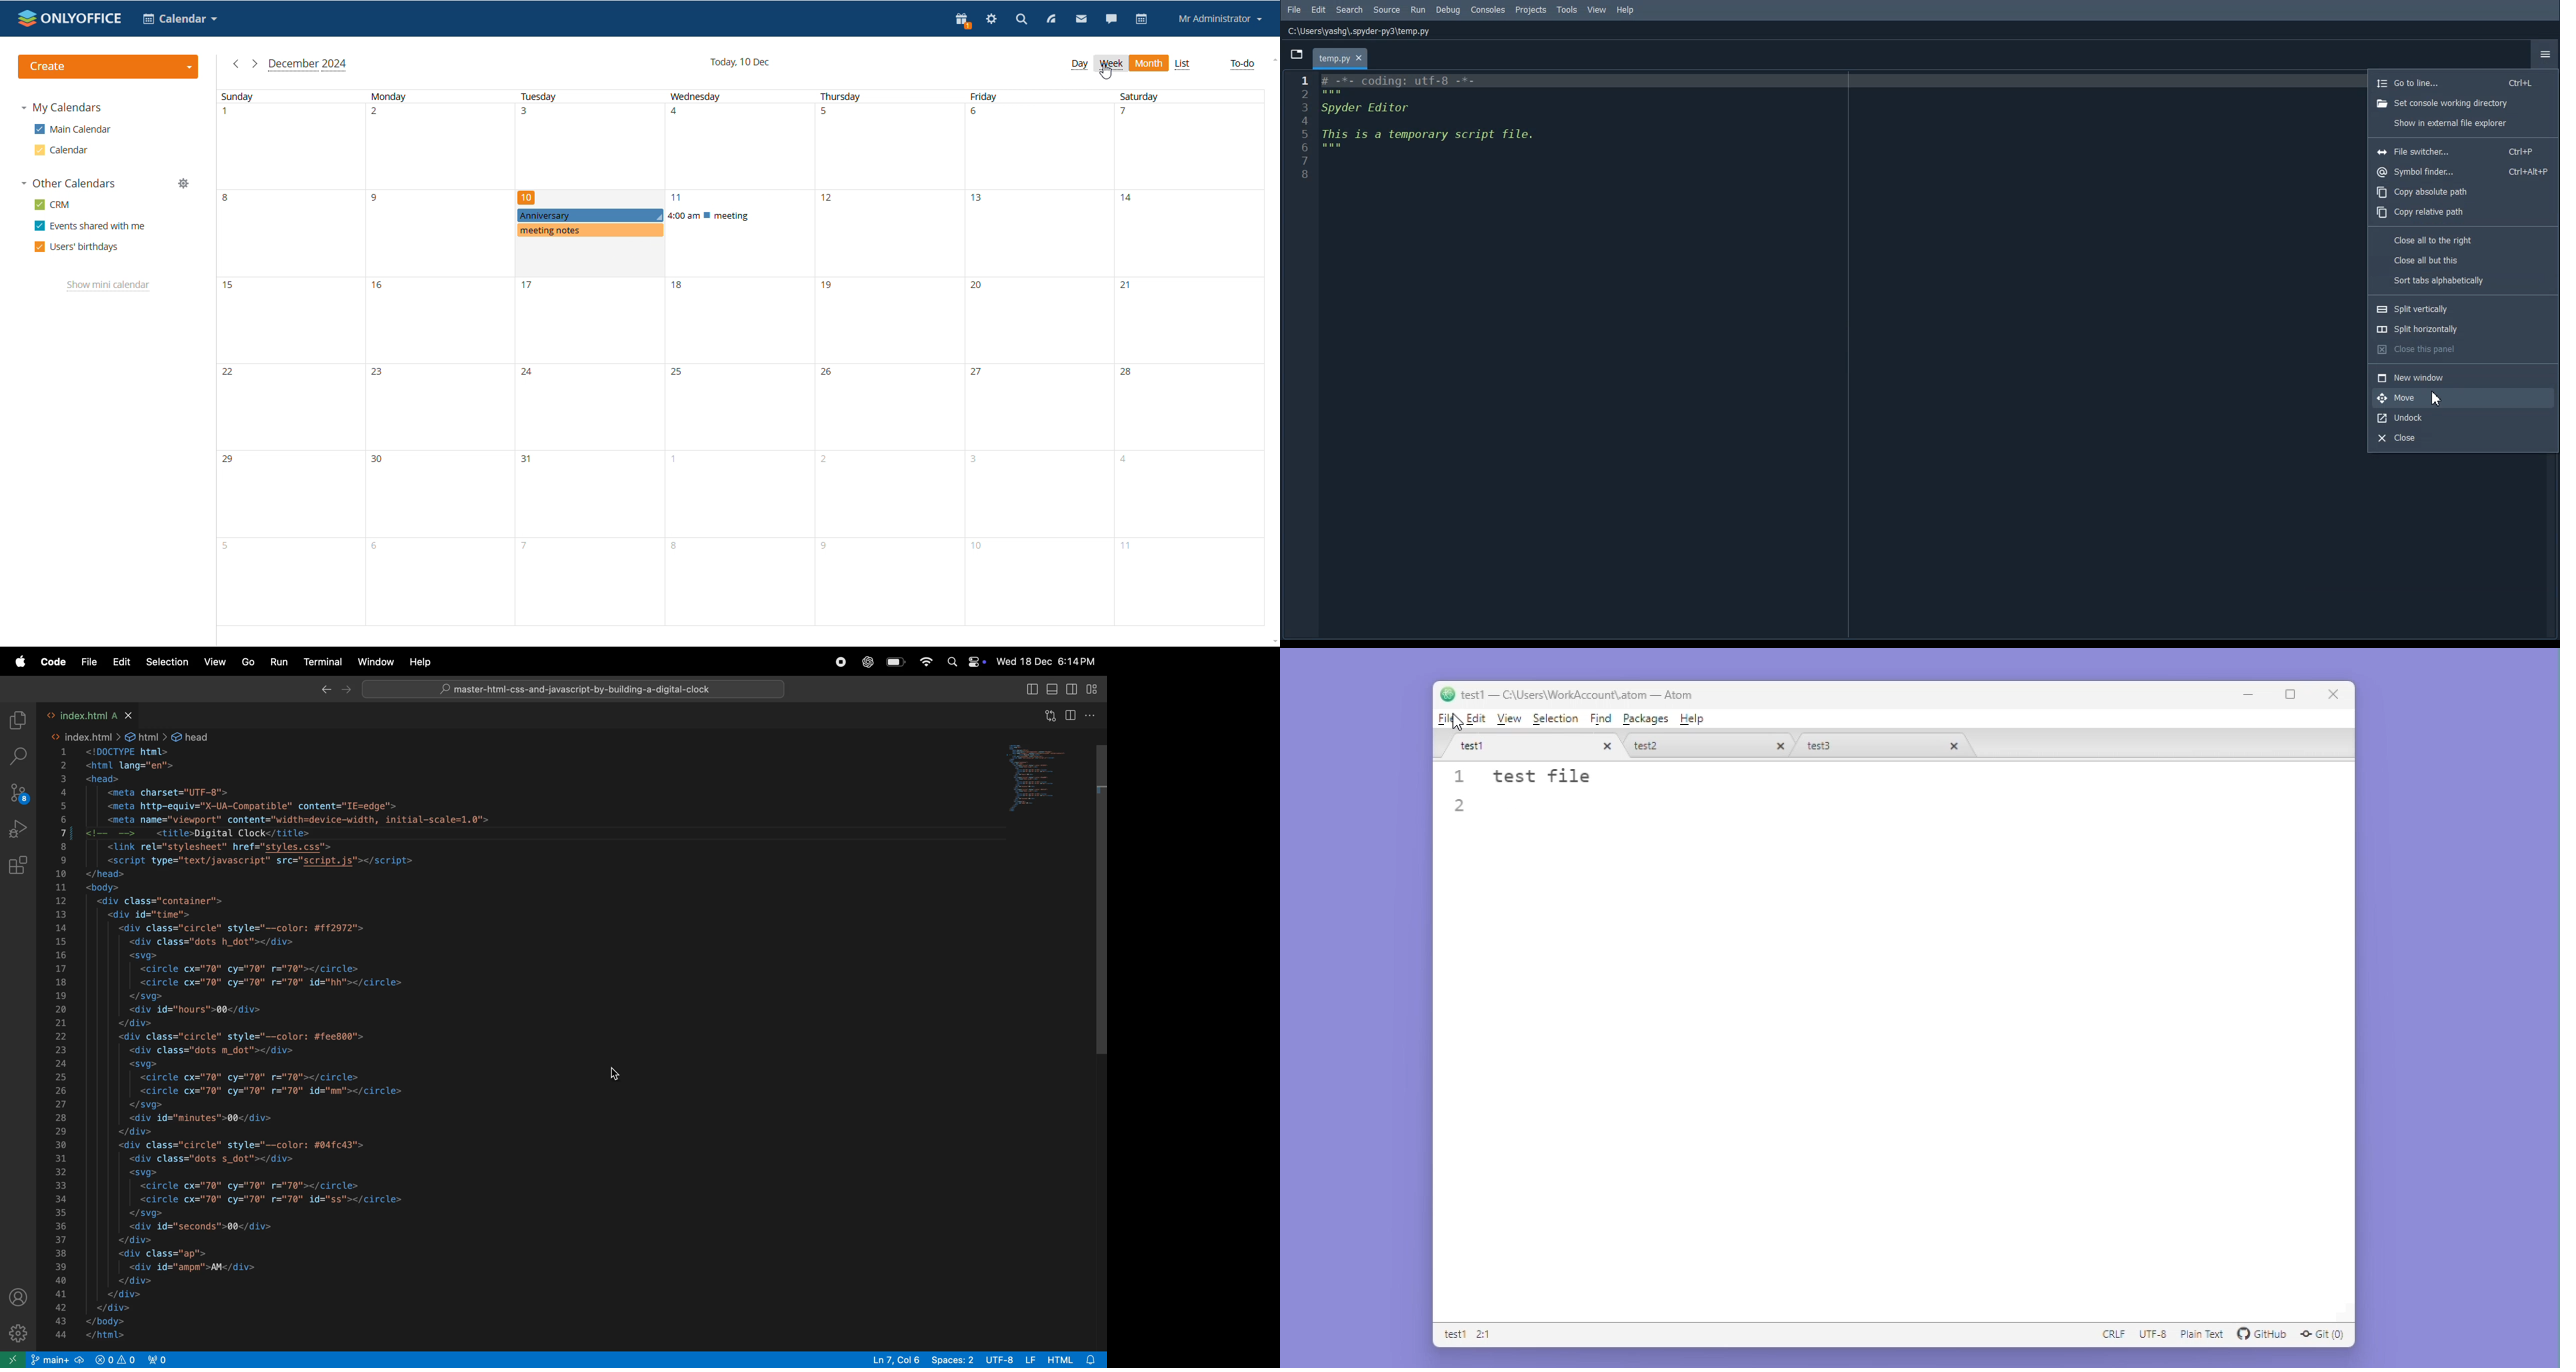  I want to click on battery, so click(895, 662).